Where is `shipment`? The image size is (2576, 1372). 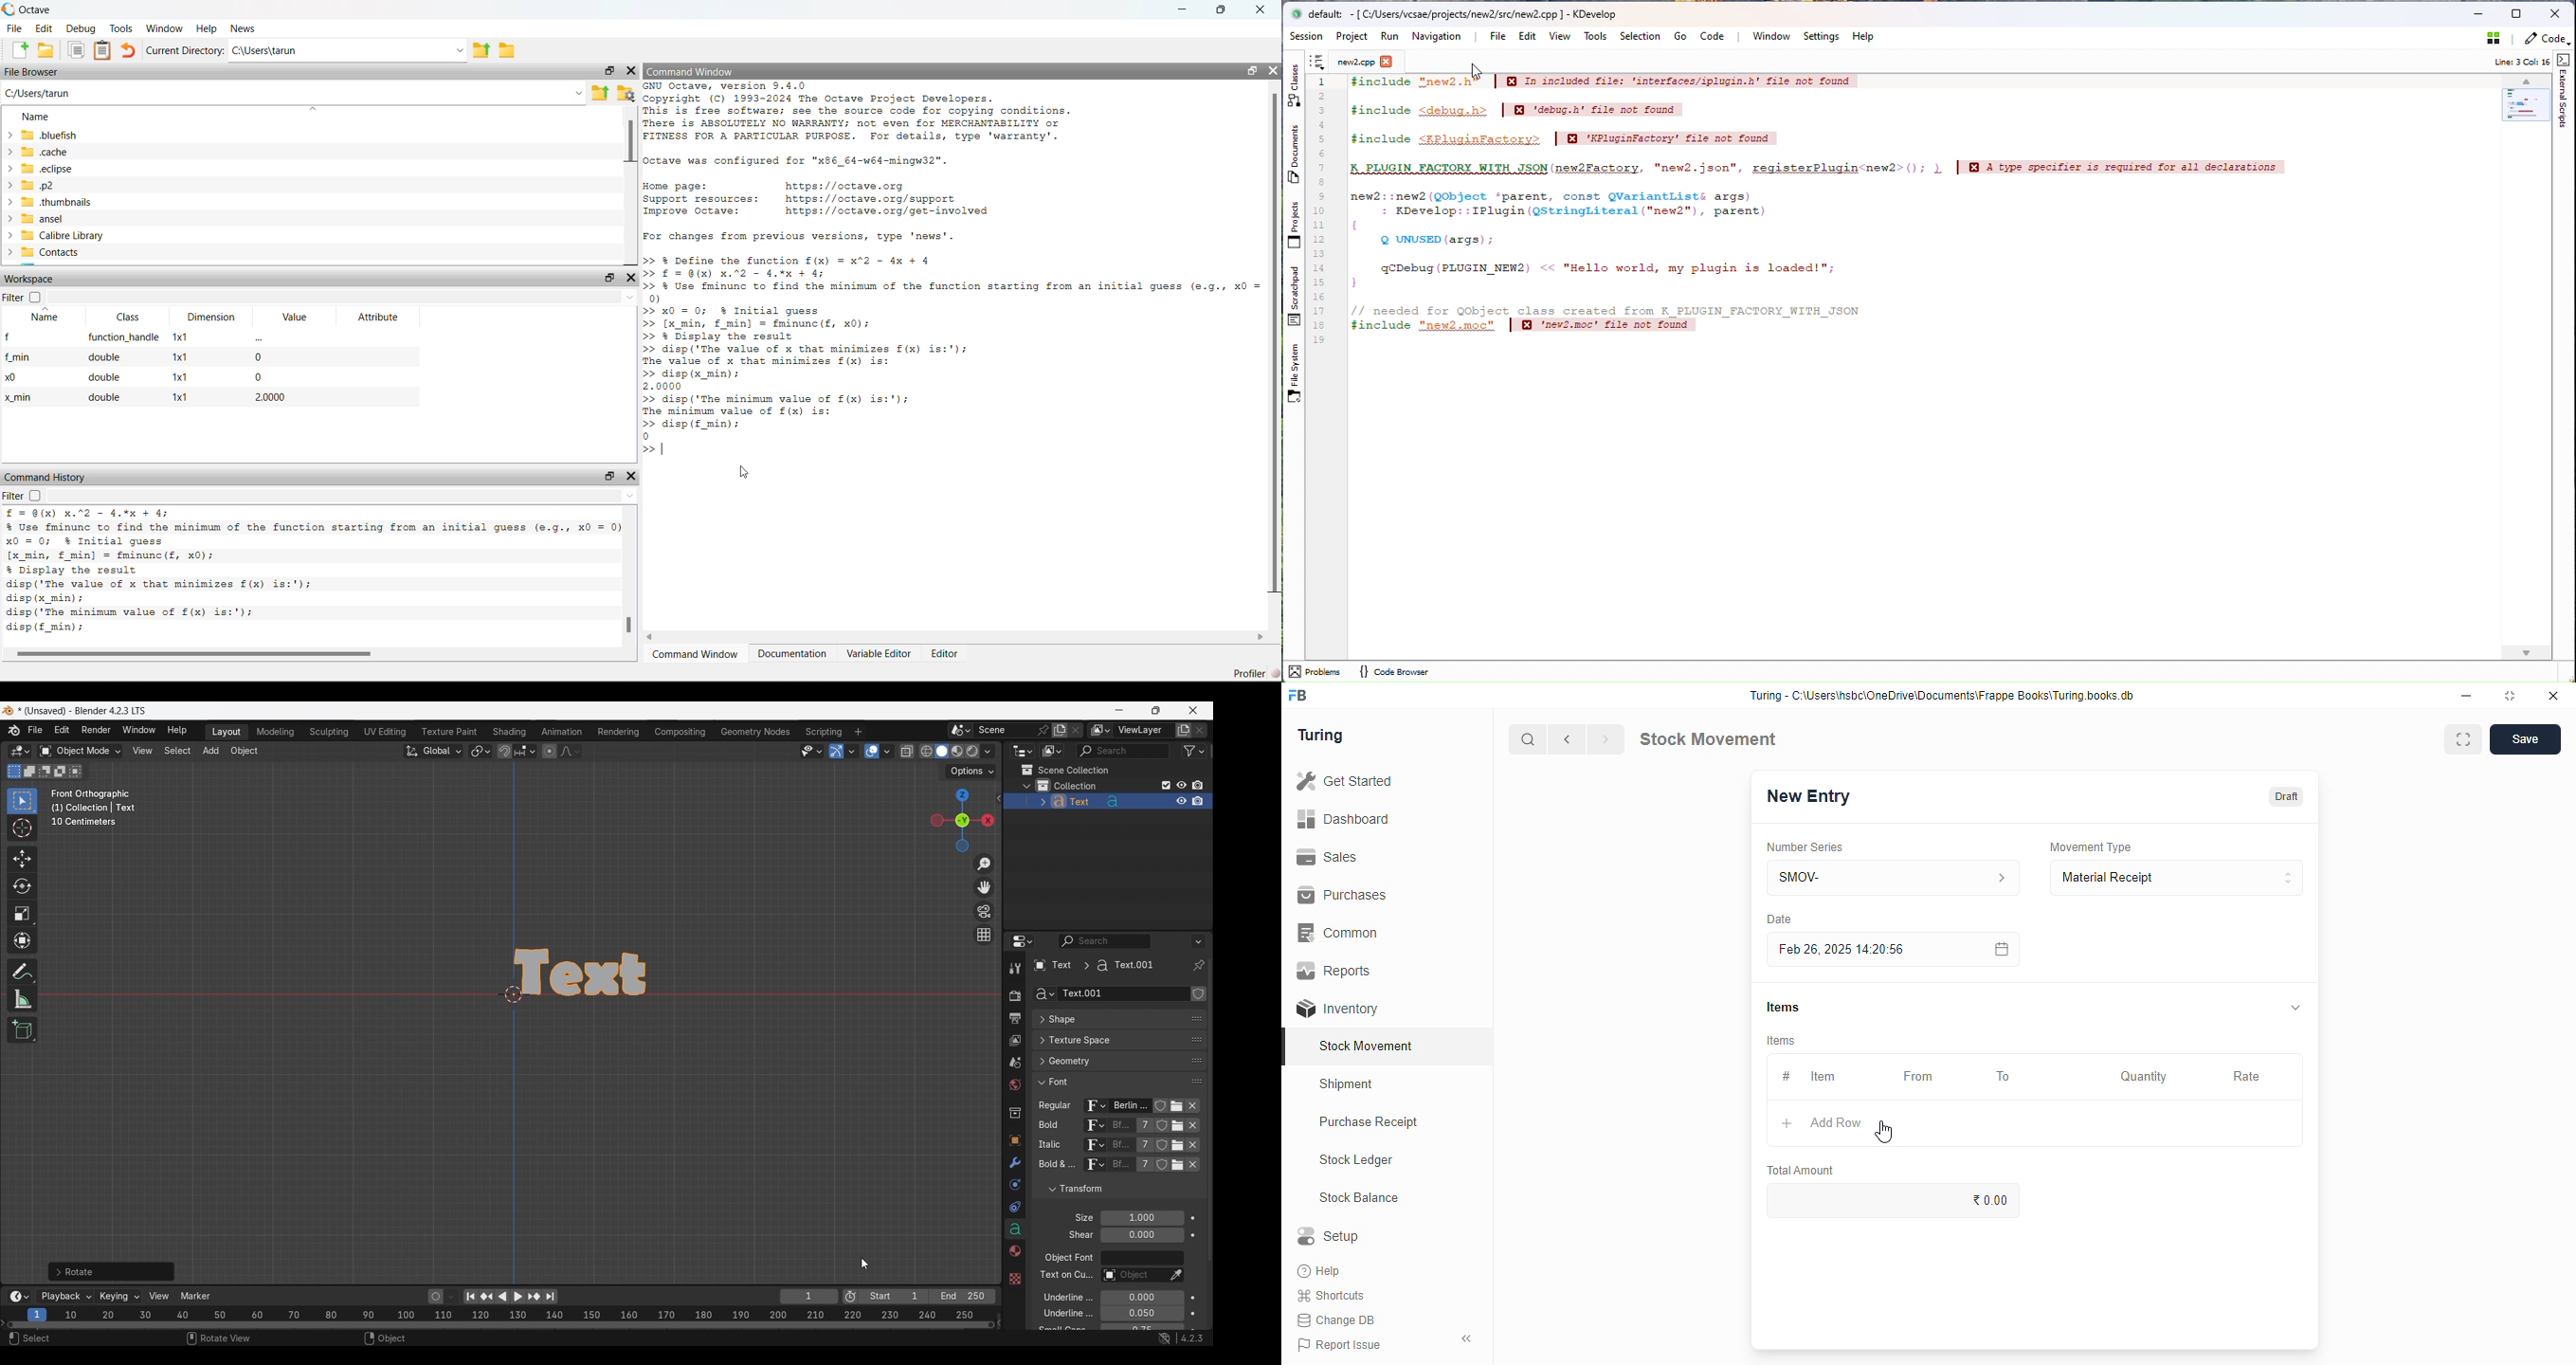
shipment is located at coordinates (1347, 1084).